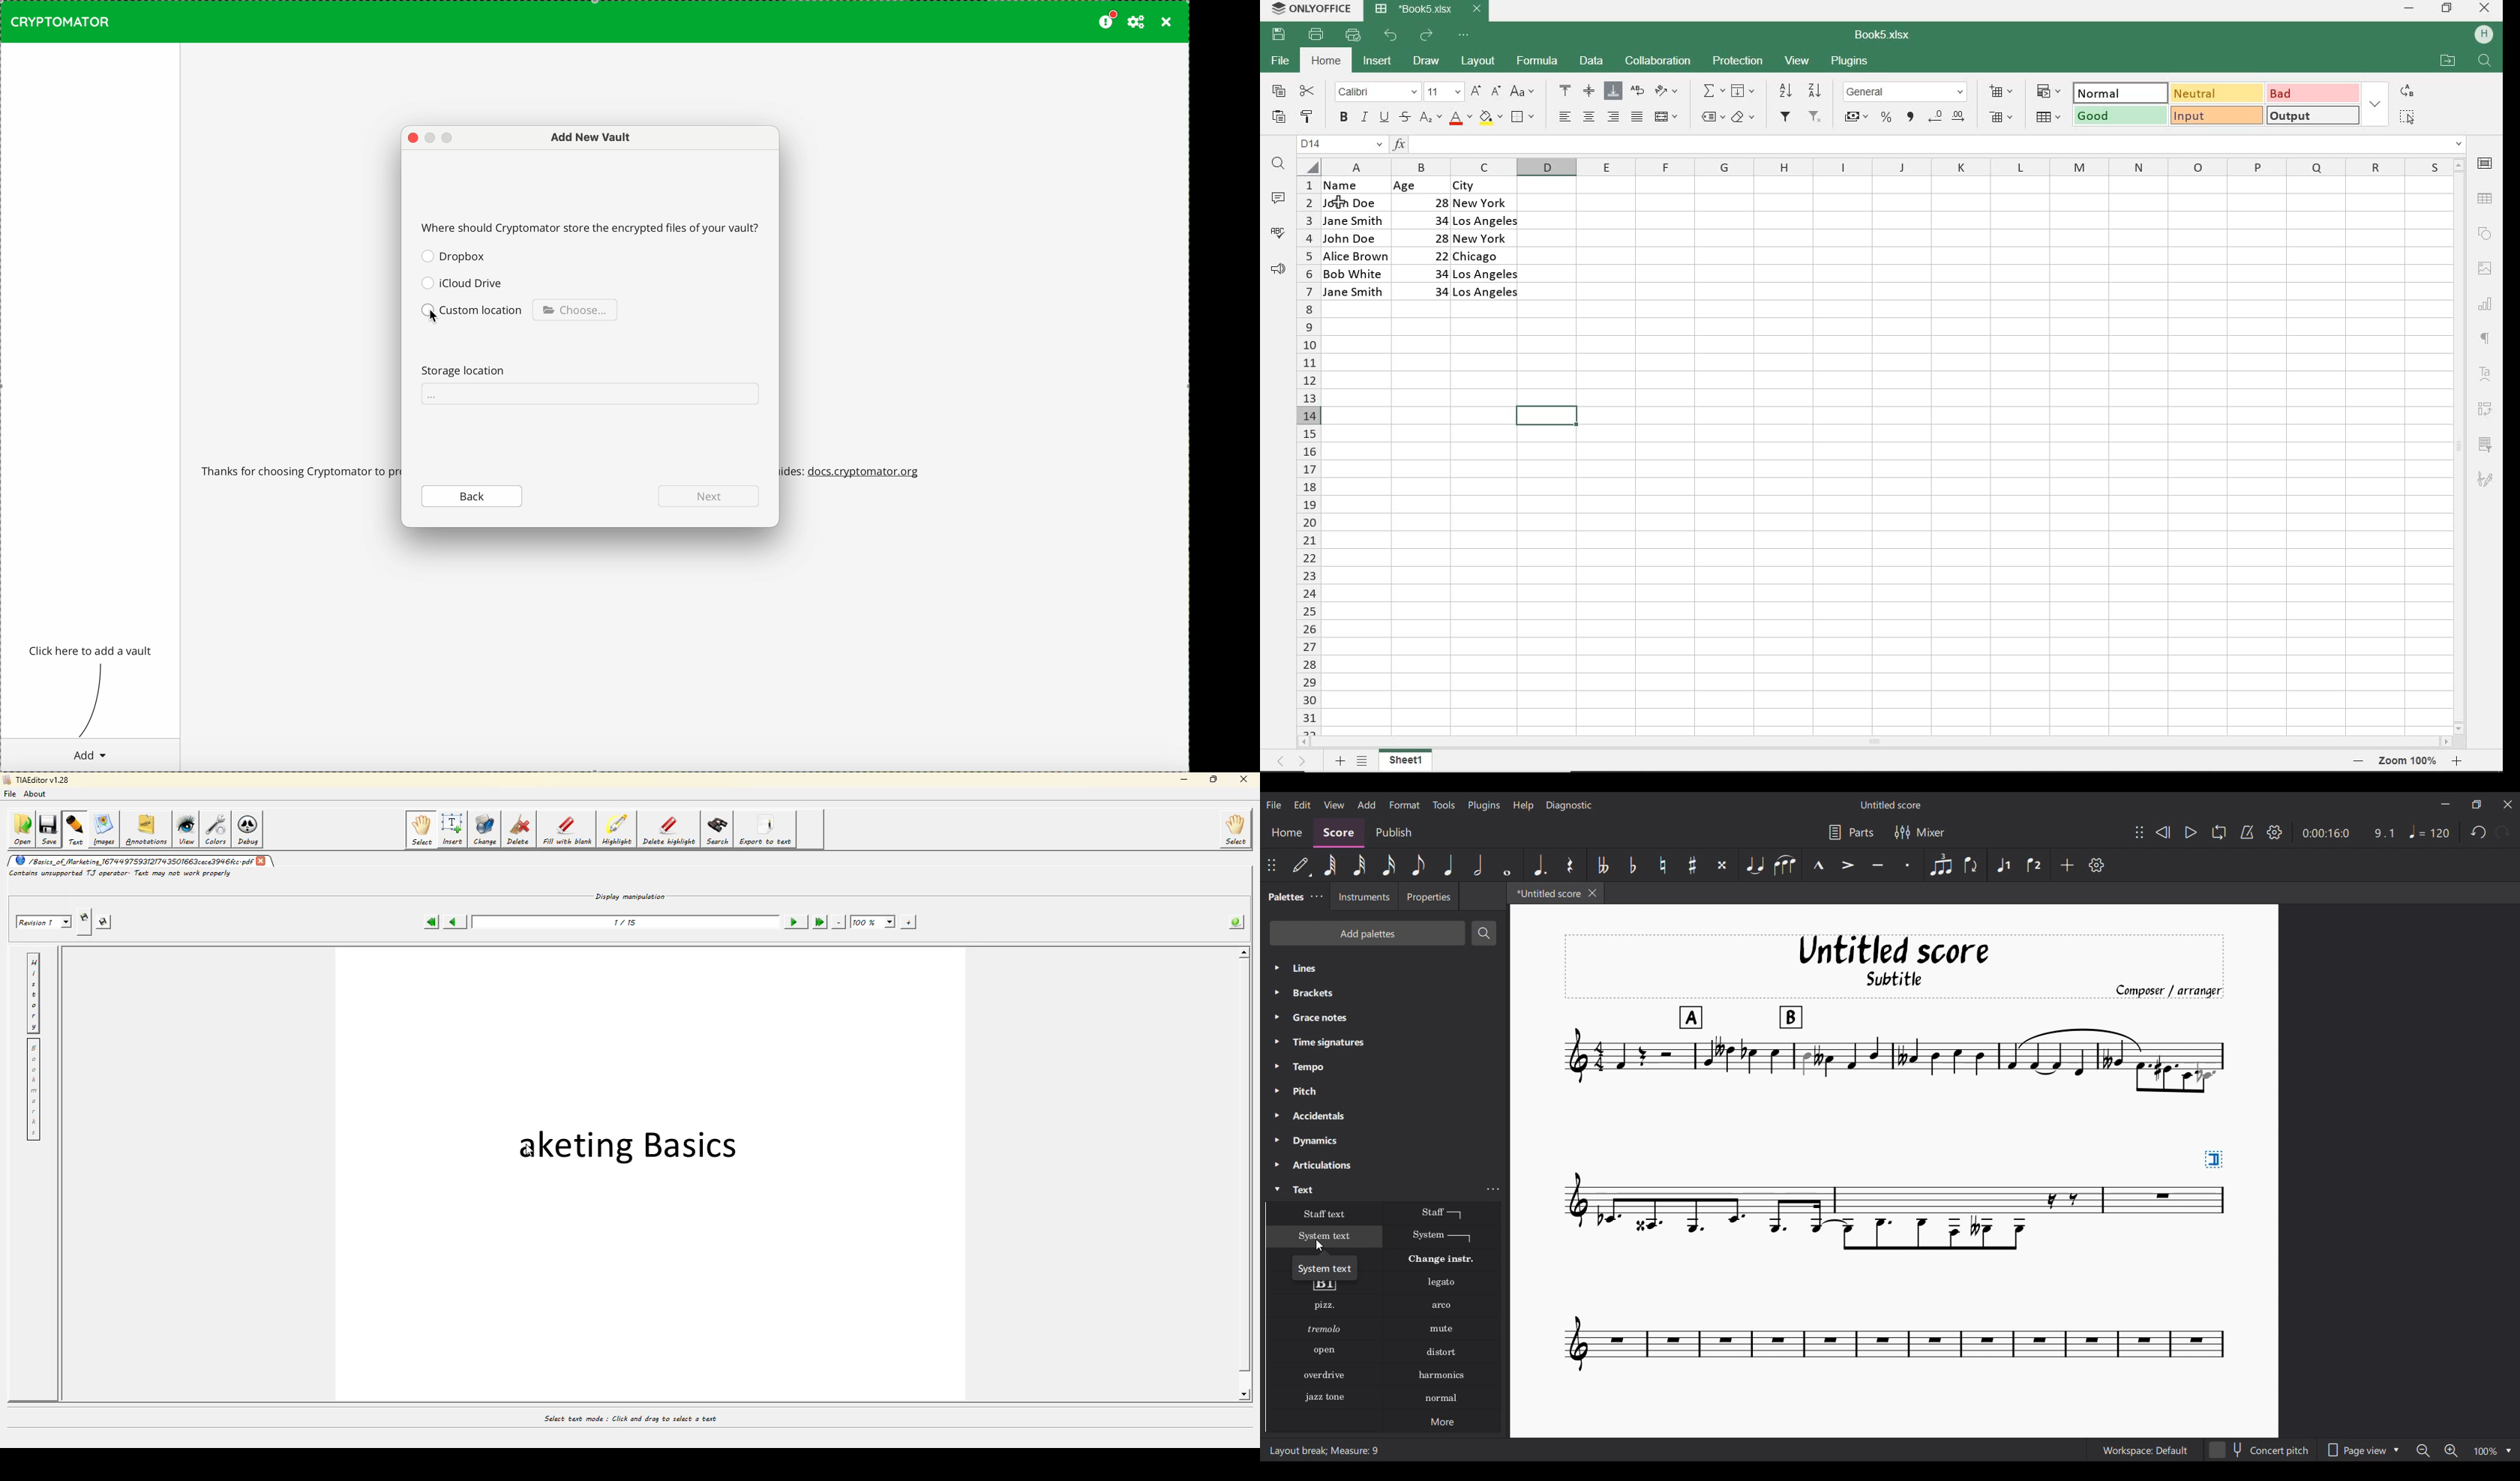  Describe the element at coordinates (1278, 165) in the screenshot. I see `FIND` at that location.